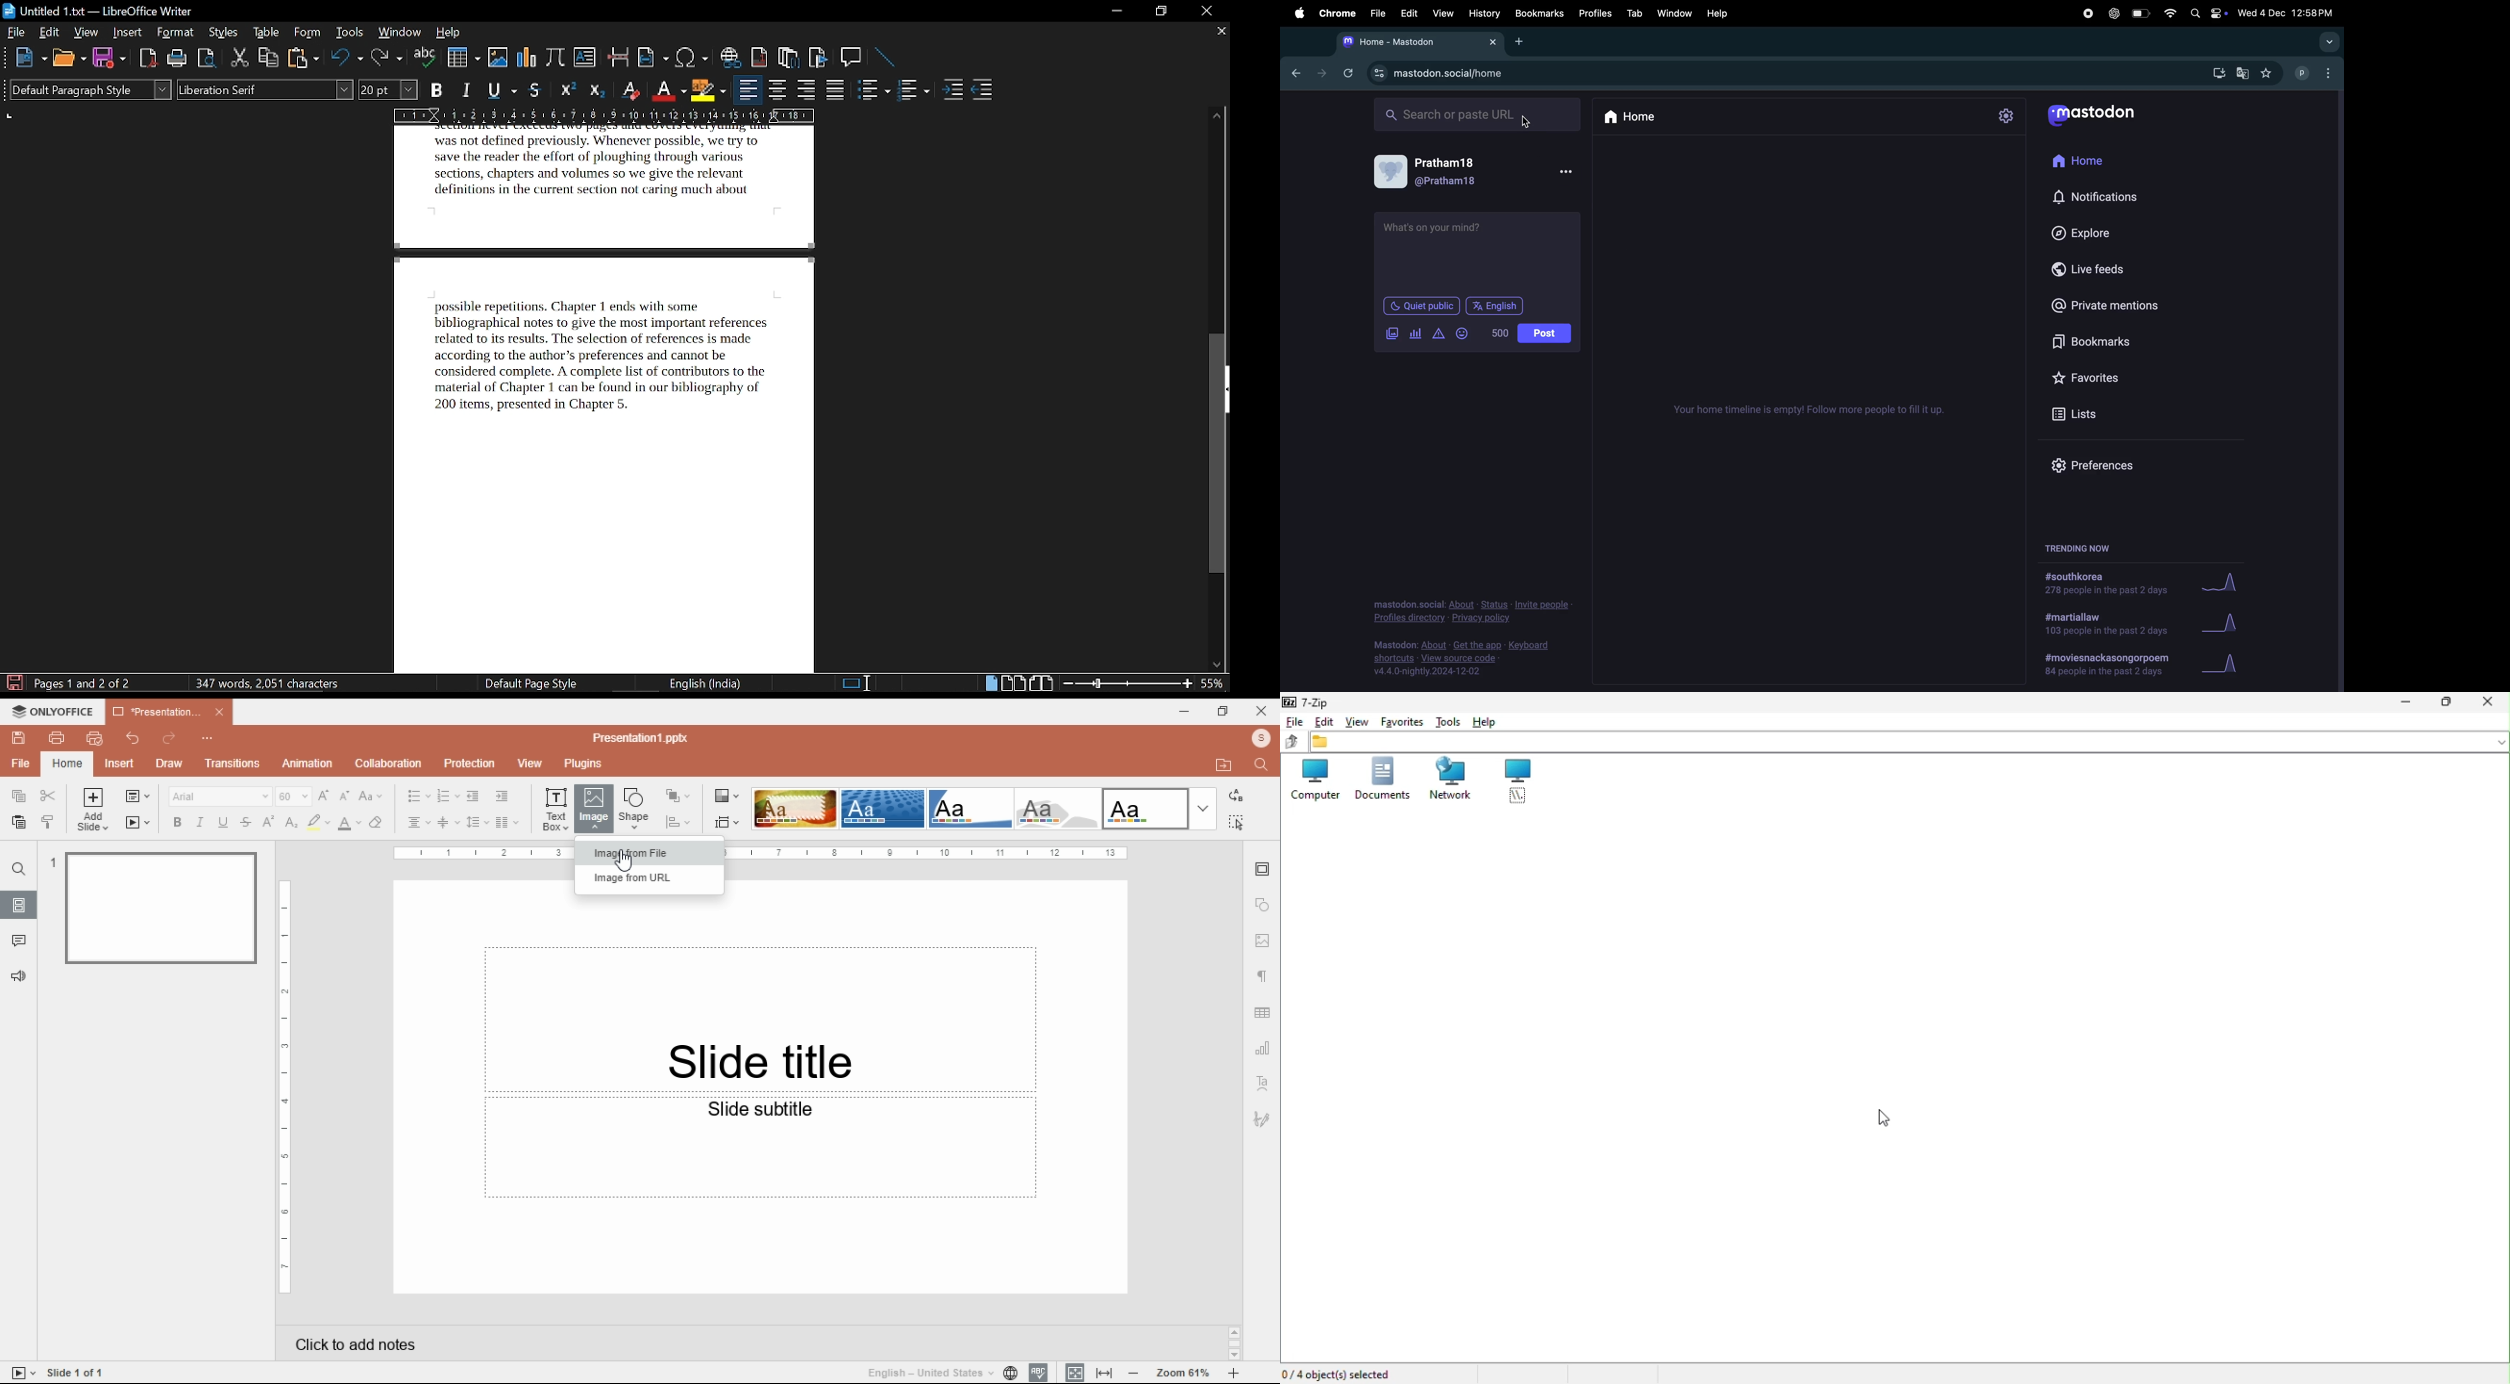  What do you see at coordinates (679, 823) in the screenshot?
I see `align shapes` at bounding box center [679, 823].